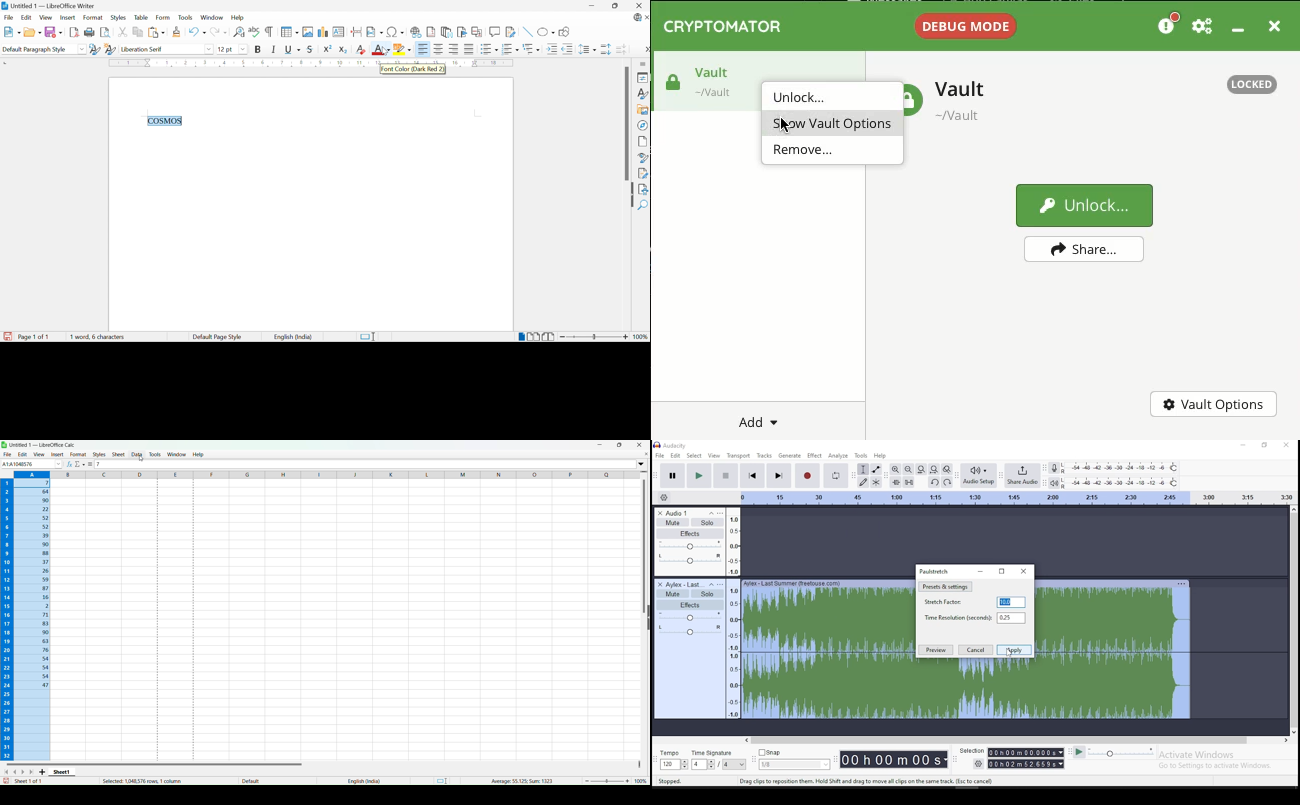  What do you see at coordinates (551, 49) in the screenshot?
I see `Increase Indent` at bounding box center [551, 49].